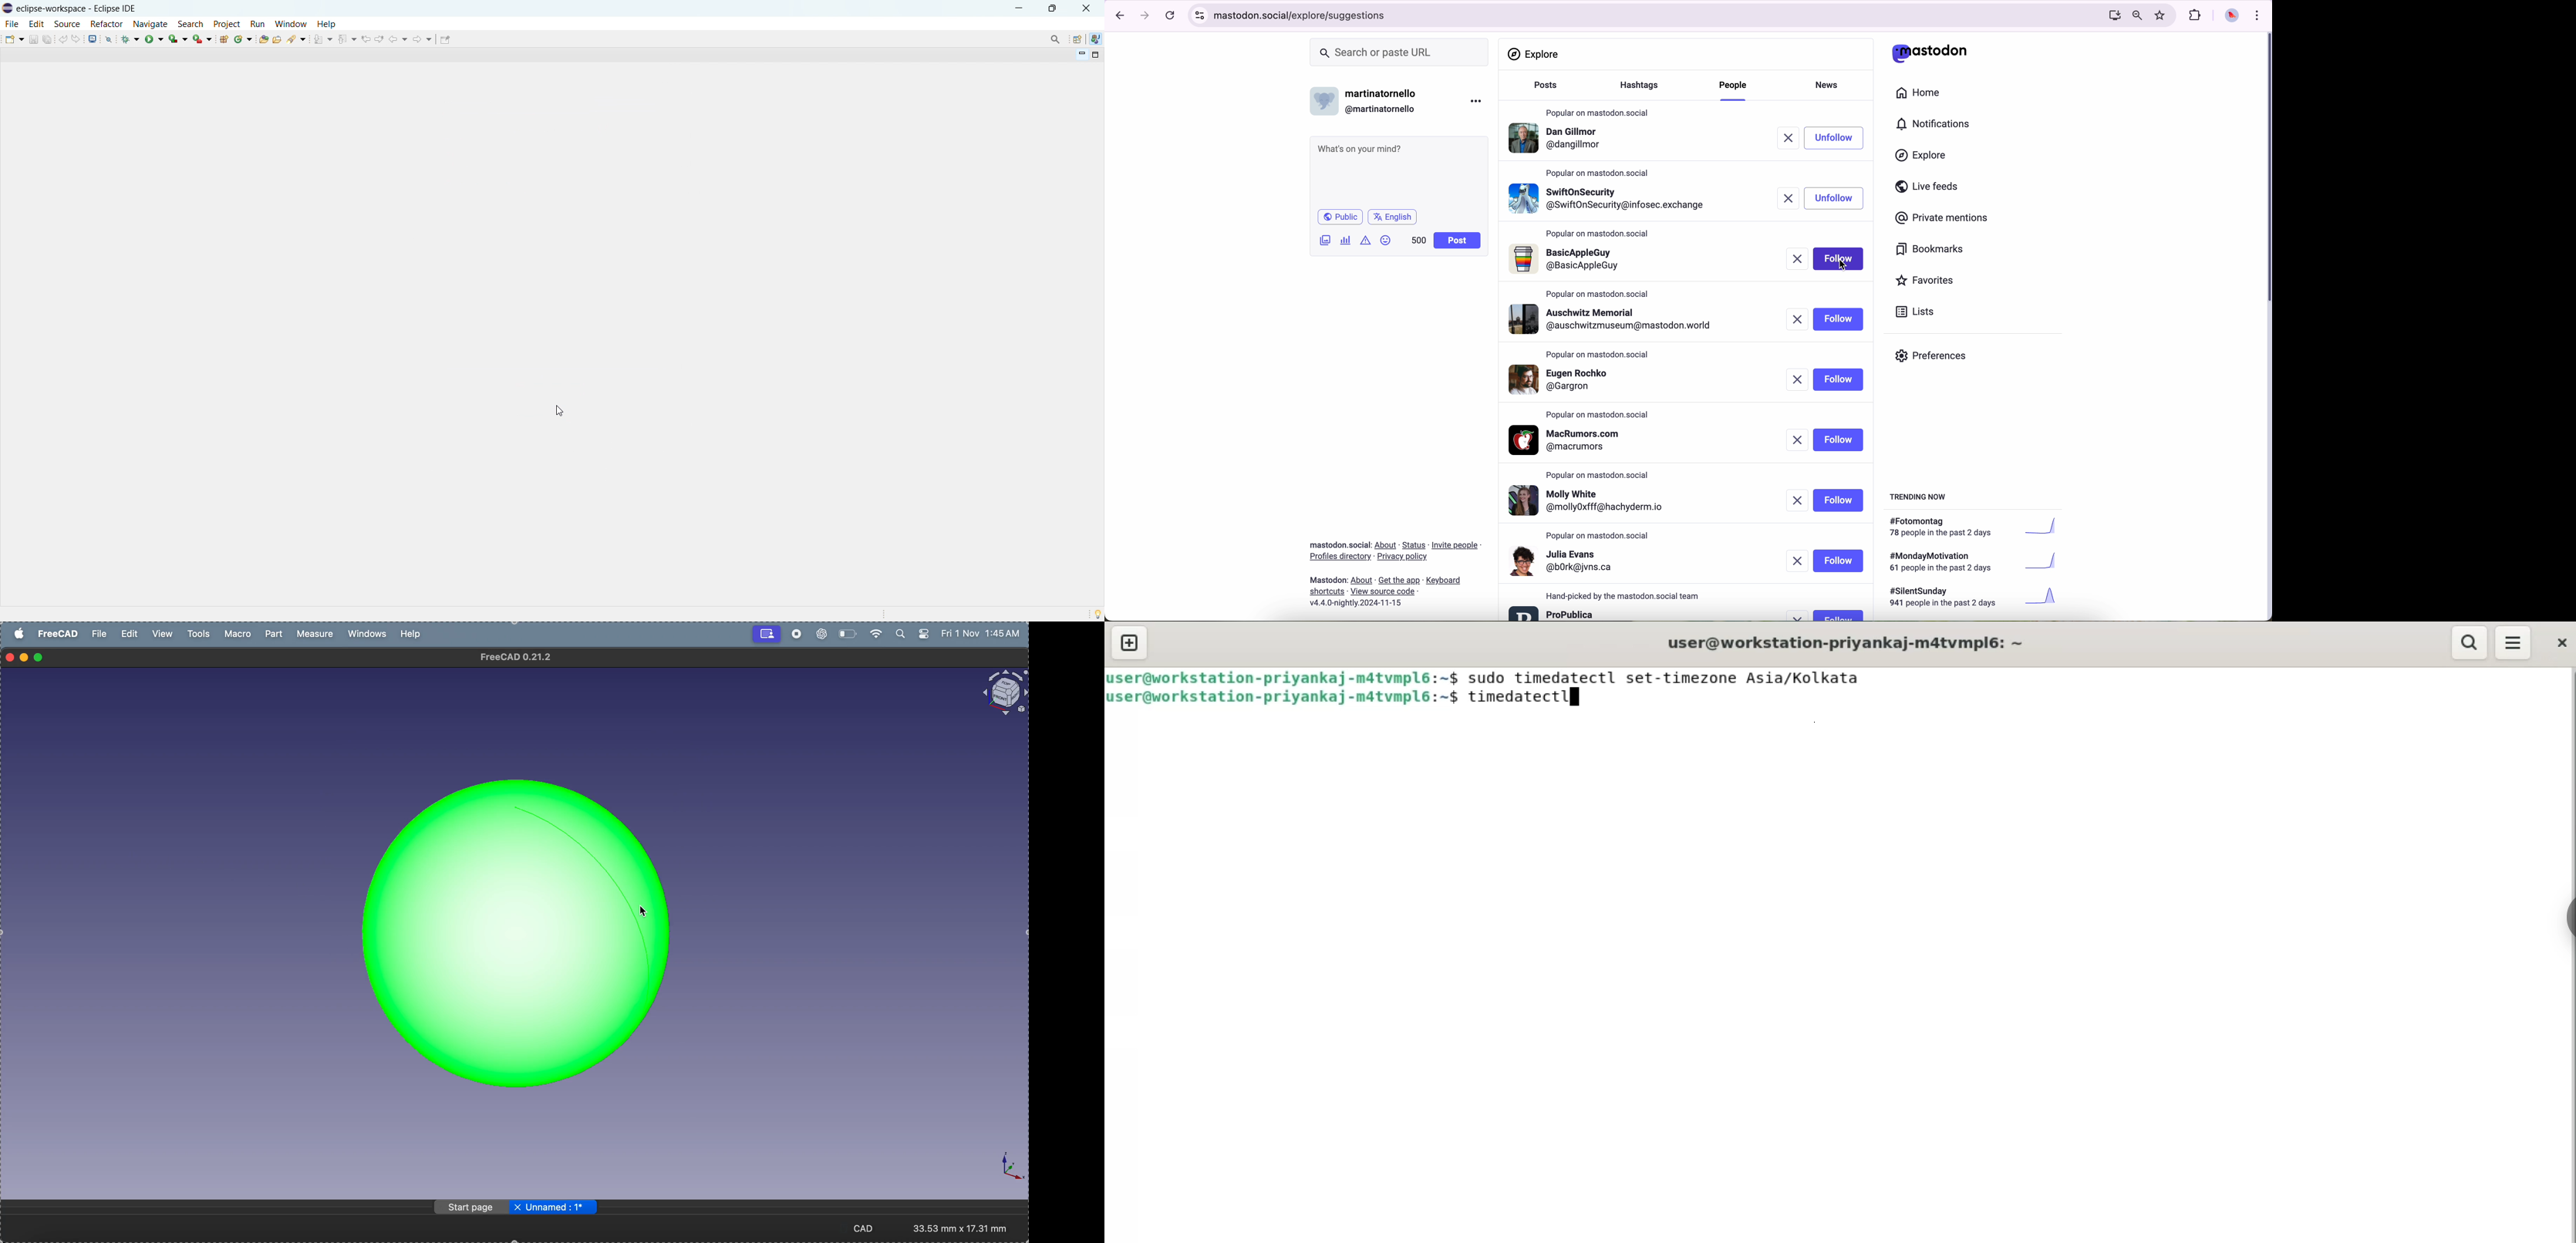 Image resolution: width=2576 pixels, height=1260 pixels. I want to click on home, so click(1924, 95).